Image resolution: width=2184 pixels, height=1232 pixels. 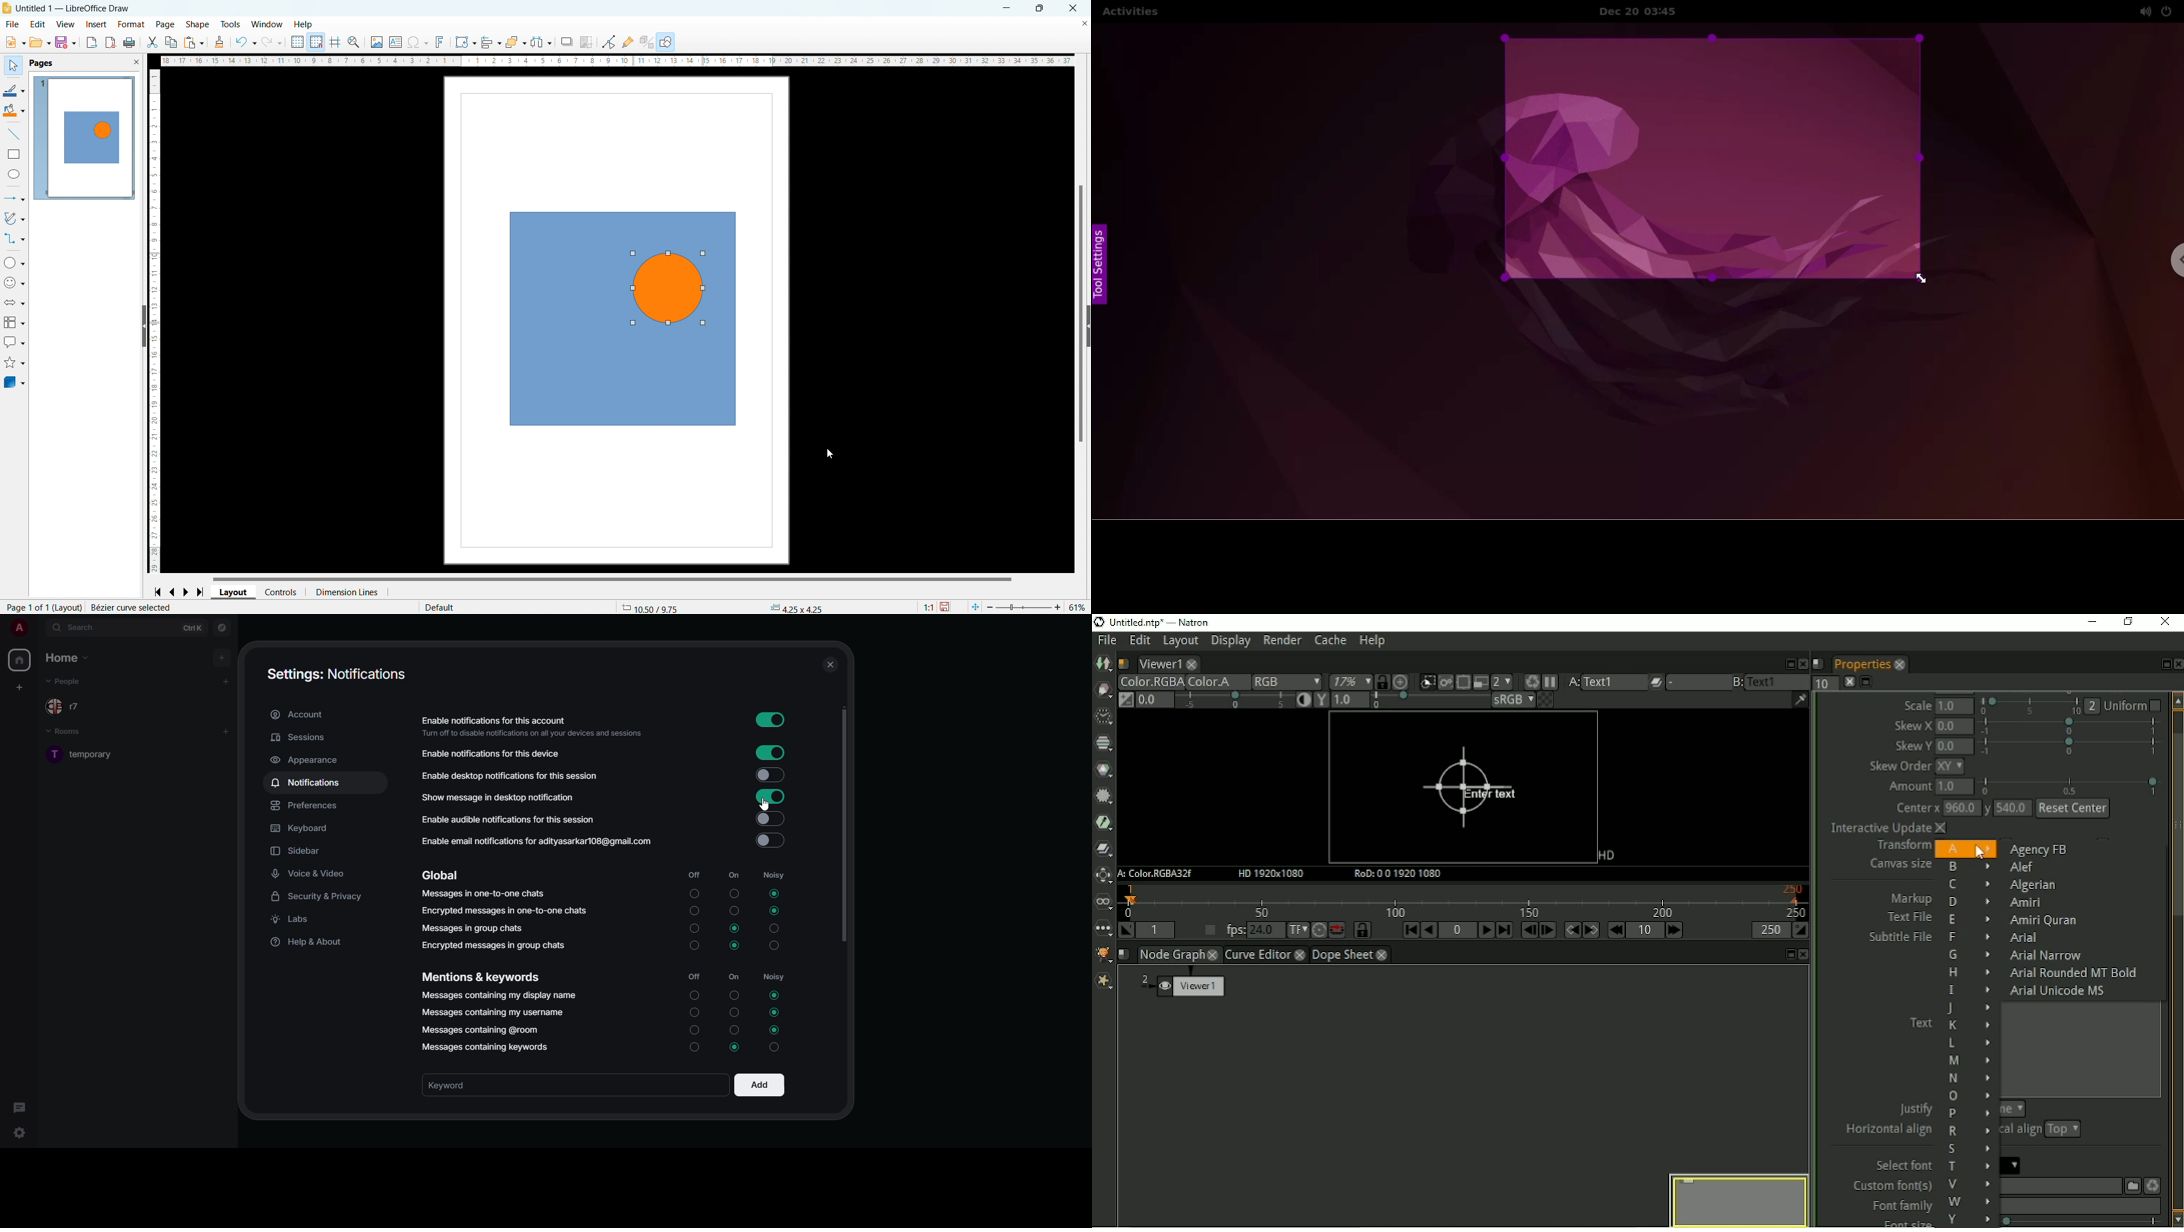 What do you see at coordinates (14, 218) in the screenshot?
I see `curves and polygons` at bounding box center [14, 218].